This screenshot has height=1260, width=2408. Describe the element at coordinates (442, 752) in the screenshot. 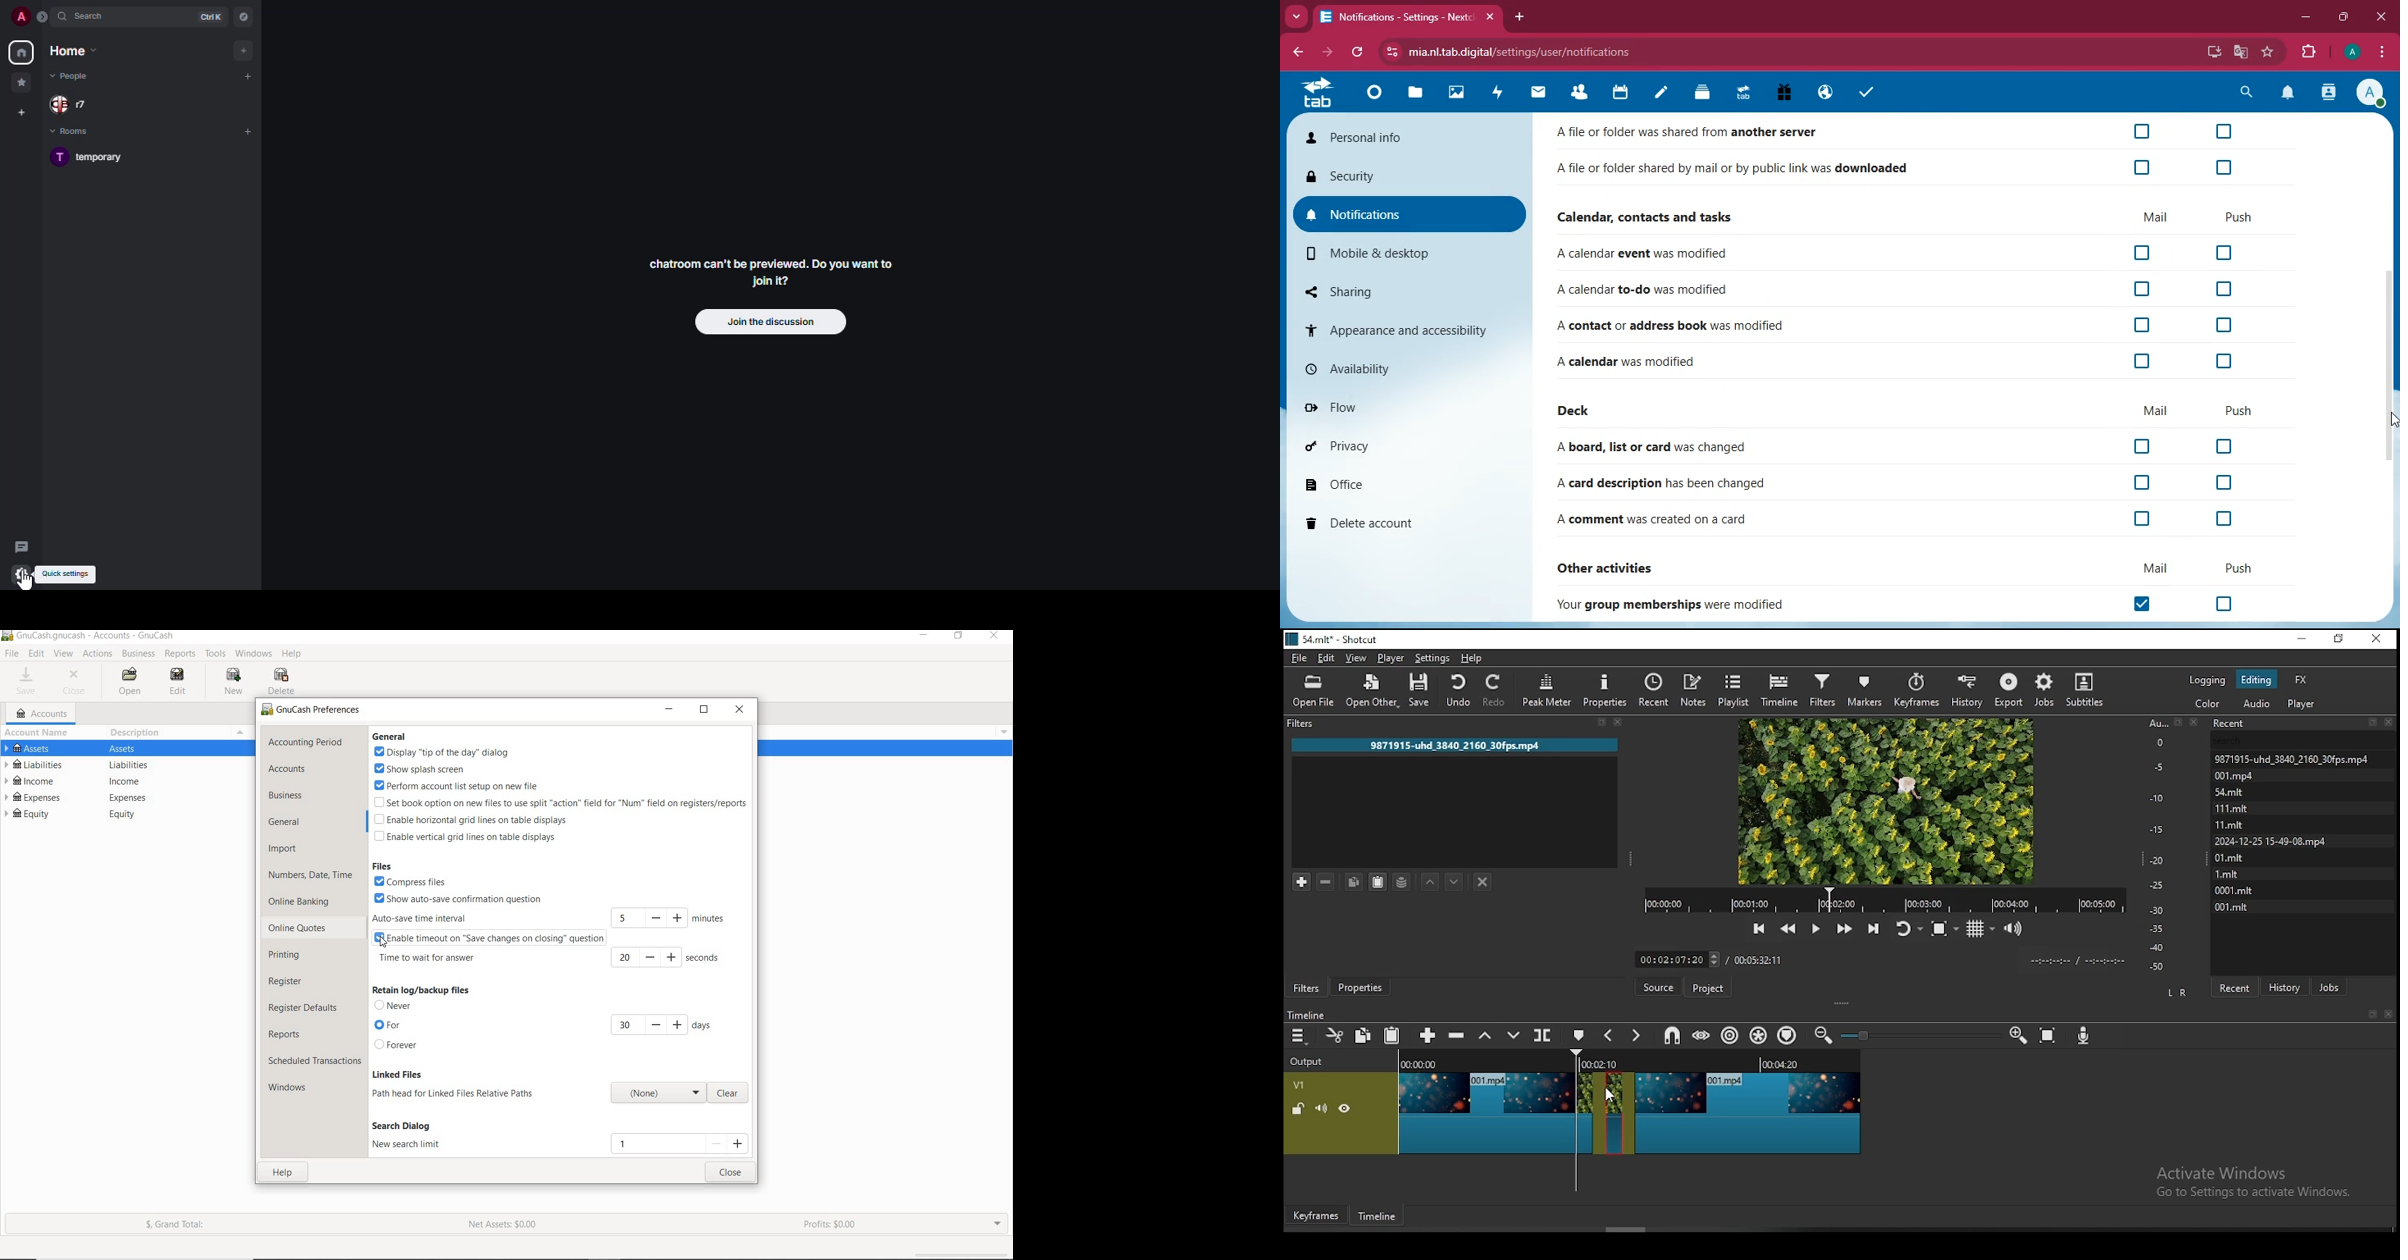

I see `display 'tip of the day' dialog` at that location.